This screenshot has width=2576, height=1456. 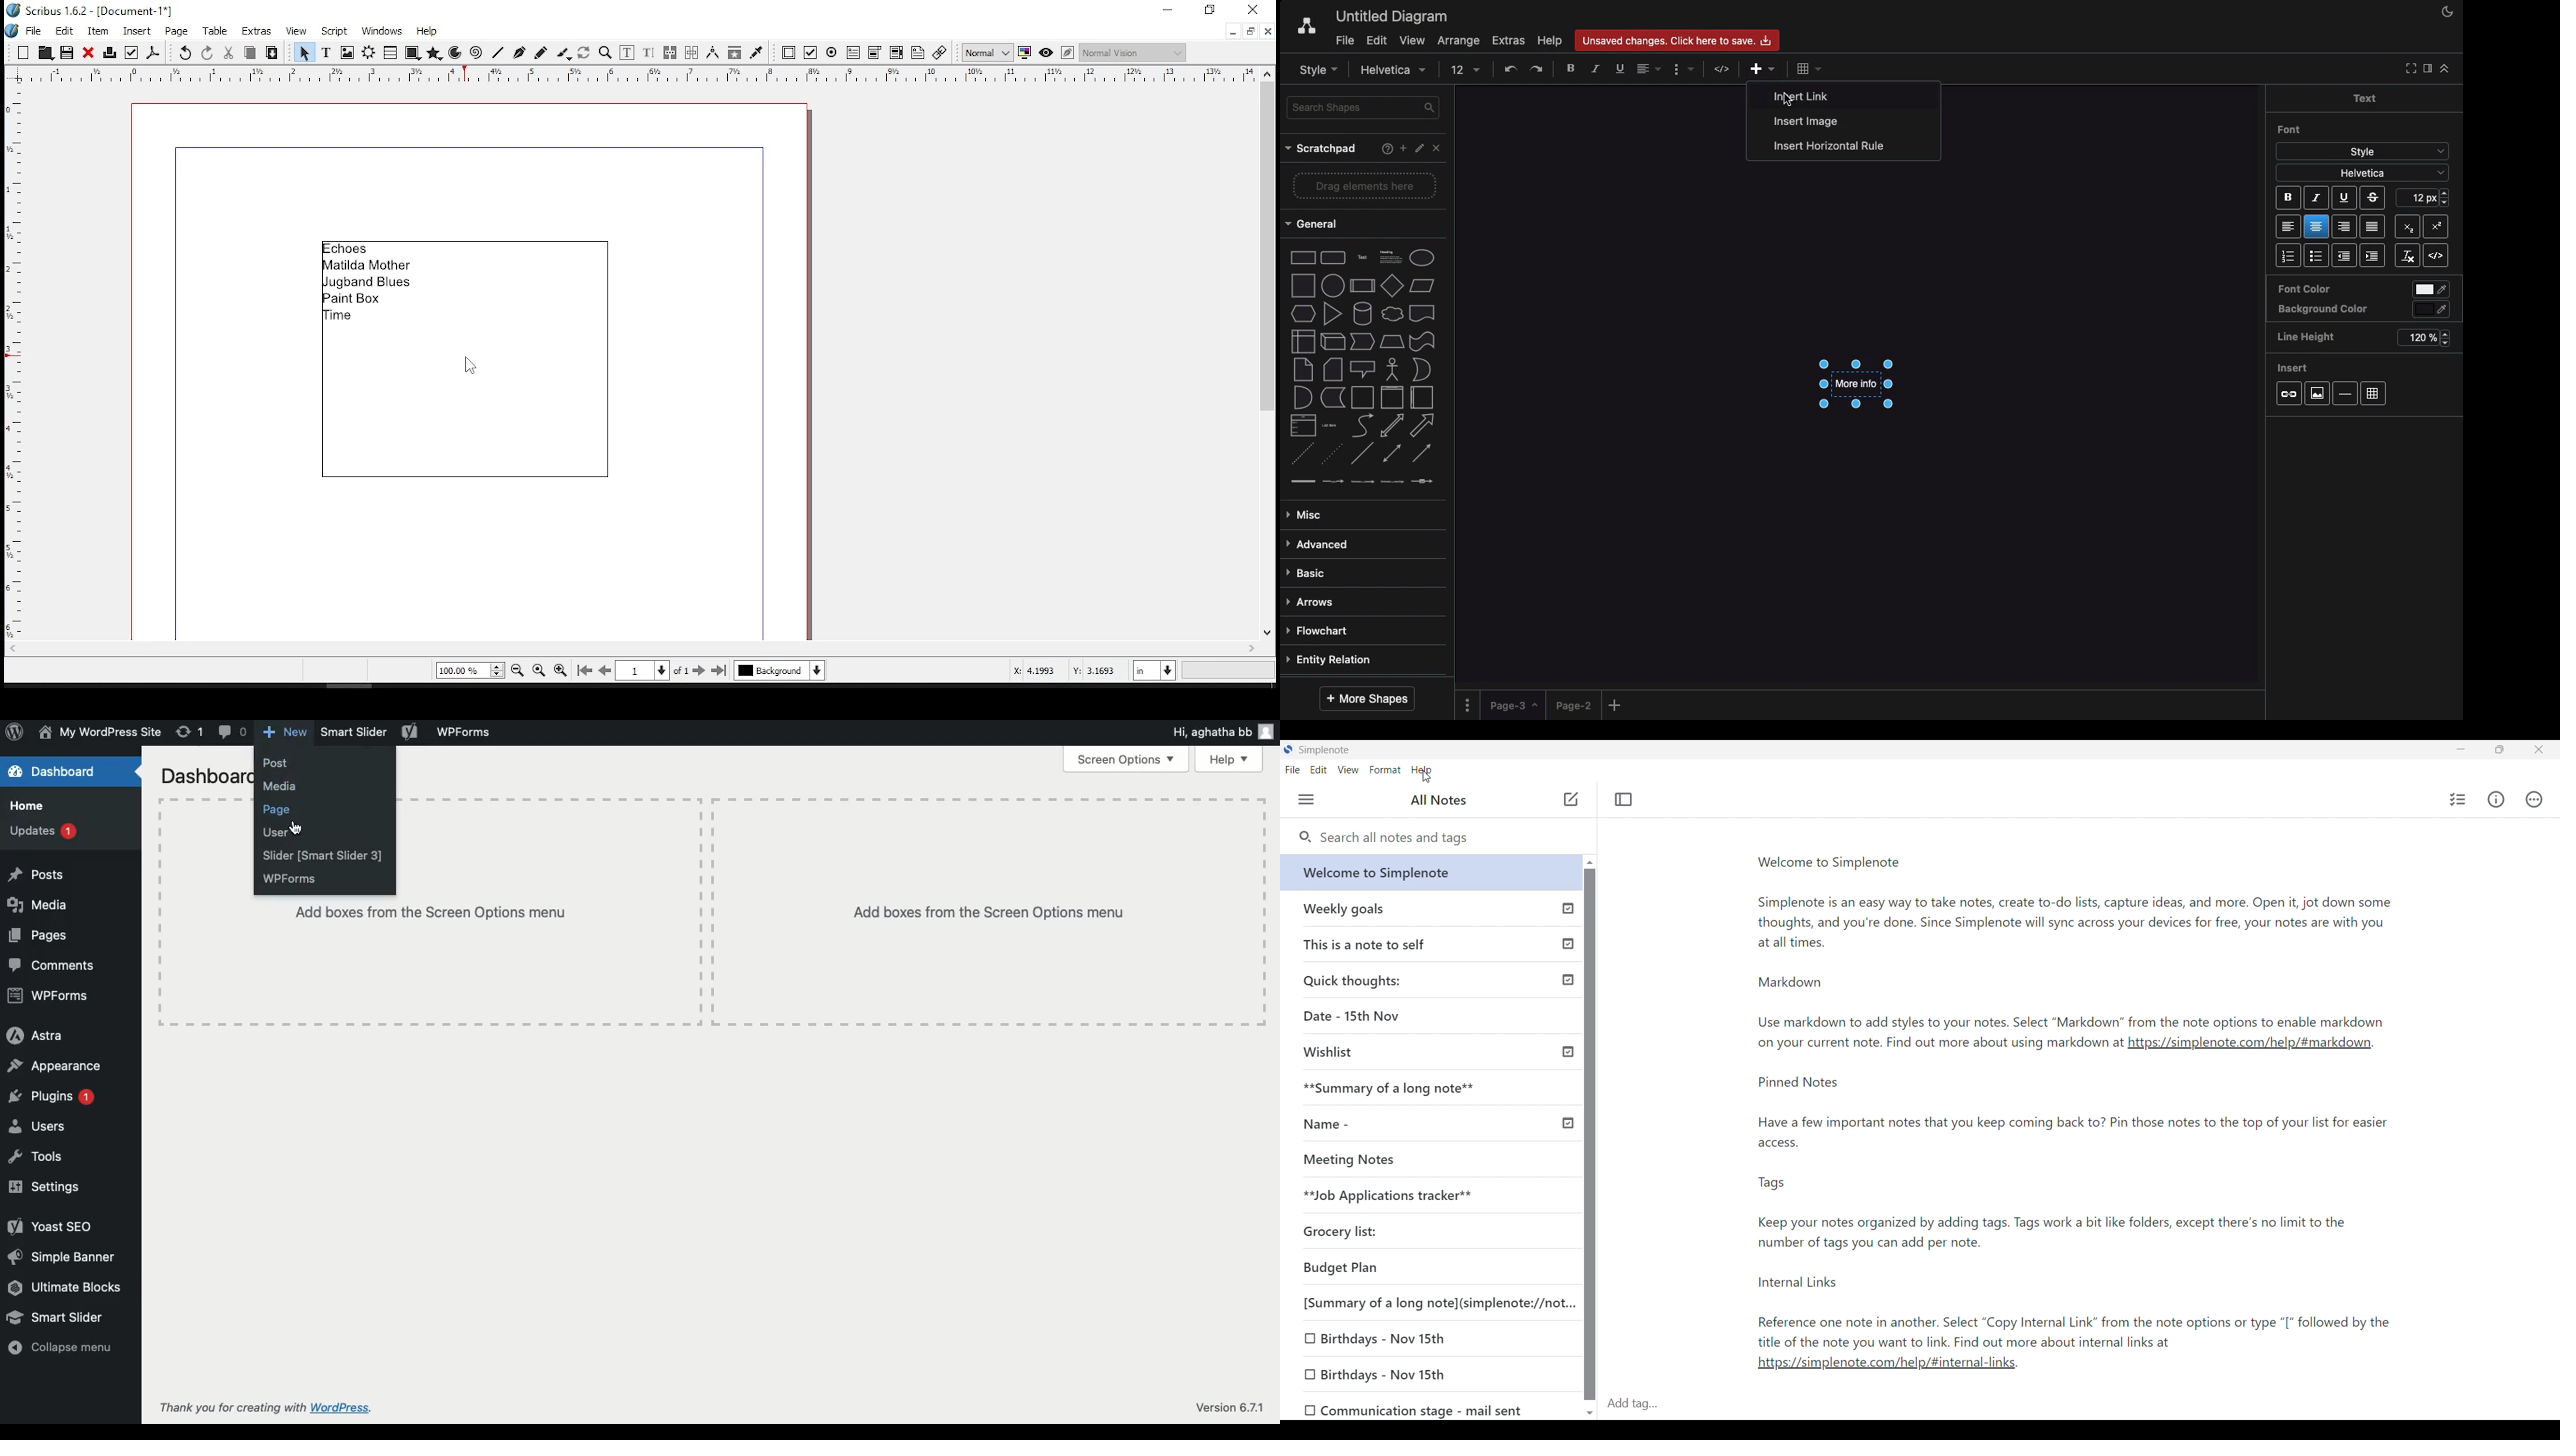 What do you see at coordinates (2375, 256) in the screenshot?
I see `Indent` at bounding box center [2375, 256].